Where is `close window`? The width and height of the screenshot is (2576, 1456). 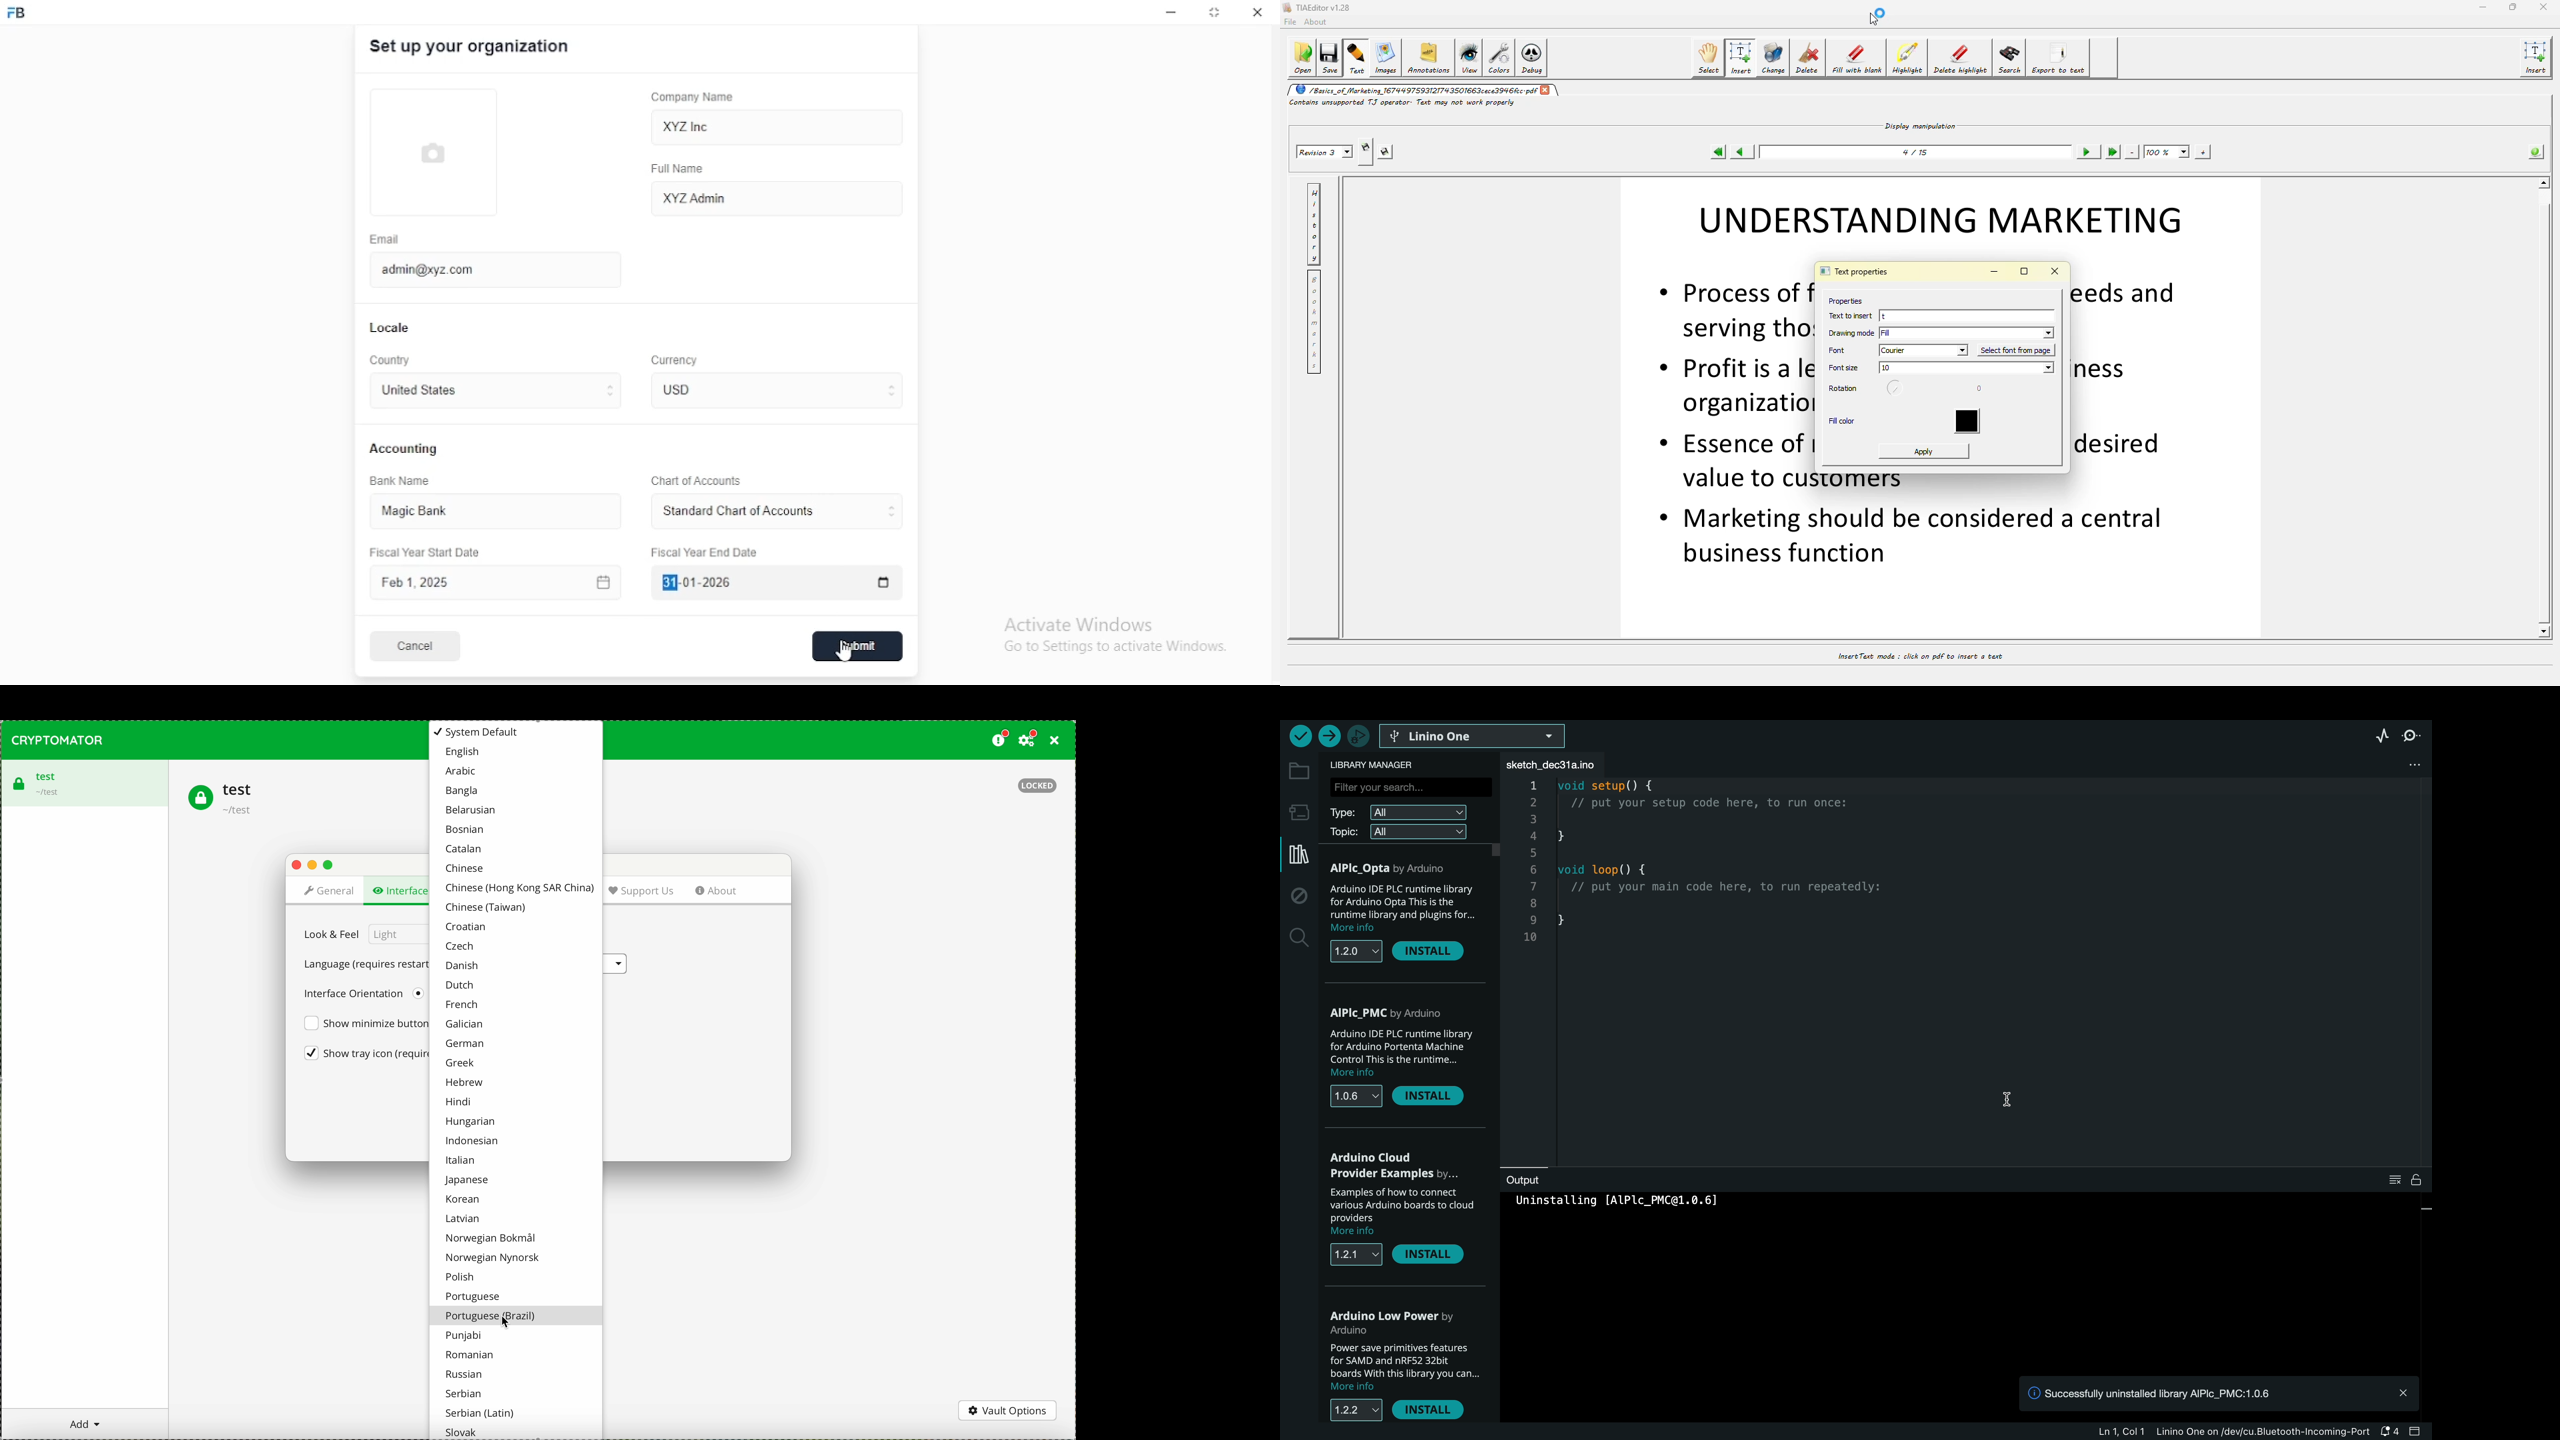
close window is located at coordinates (1255, 12).